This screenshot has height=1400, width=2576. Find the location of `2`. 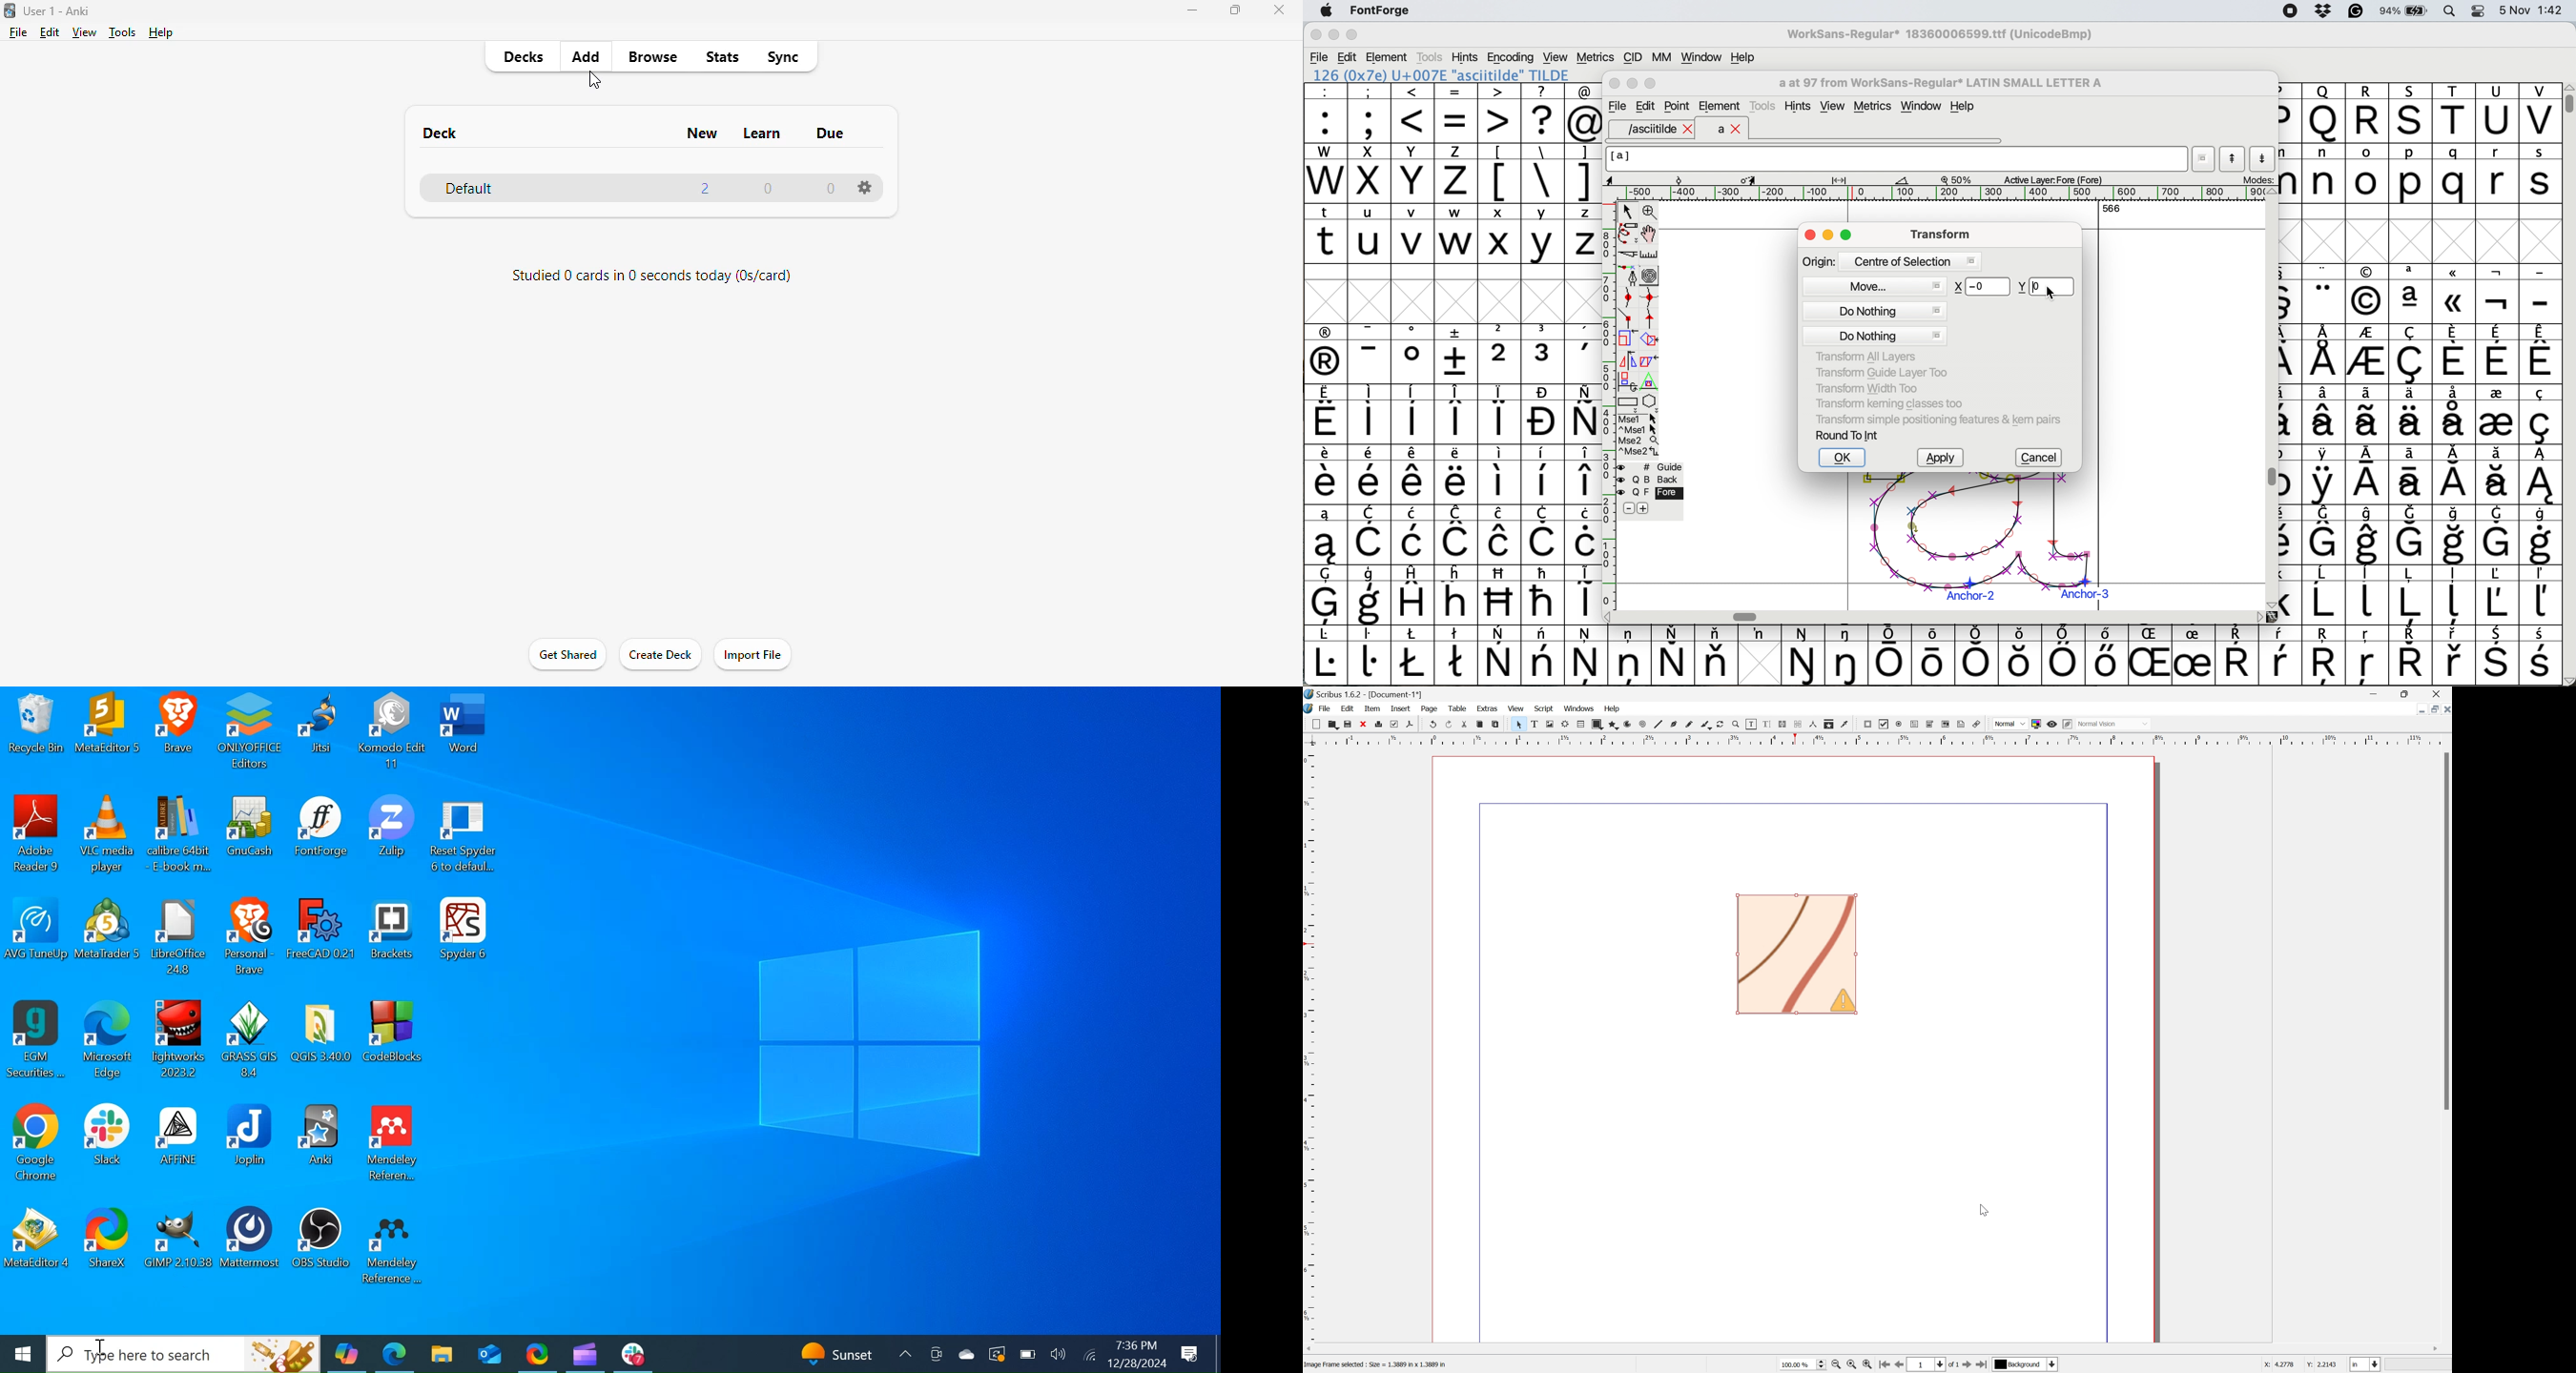

2 is located at coordinates (1500, 353).